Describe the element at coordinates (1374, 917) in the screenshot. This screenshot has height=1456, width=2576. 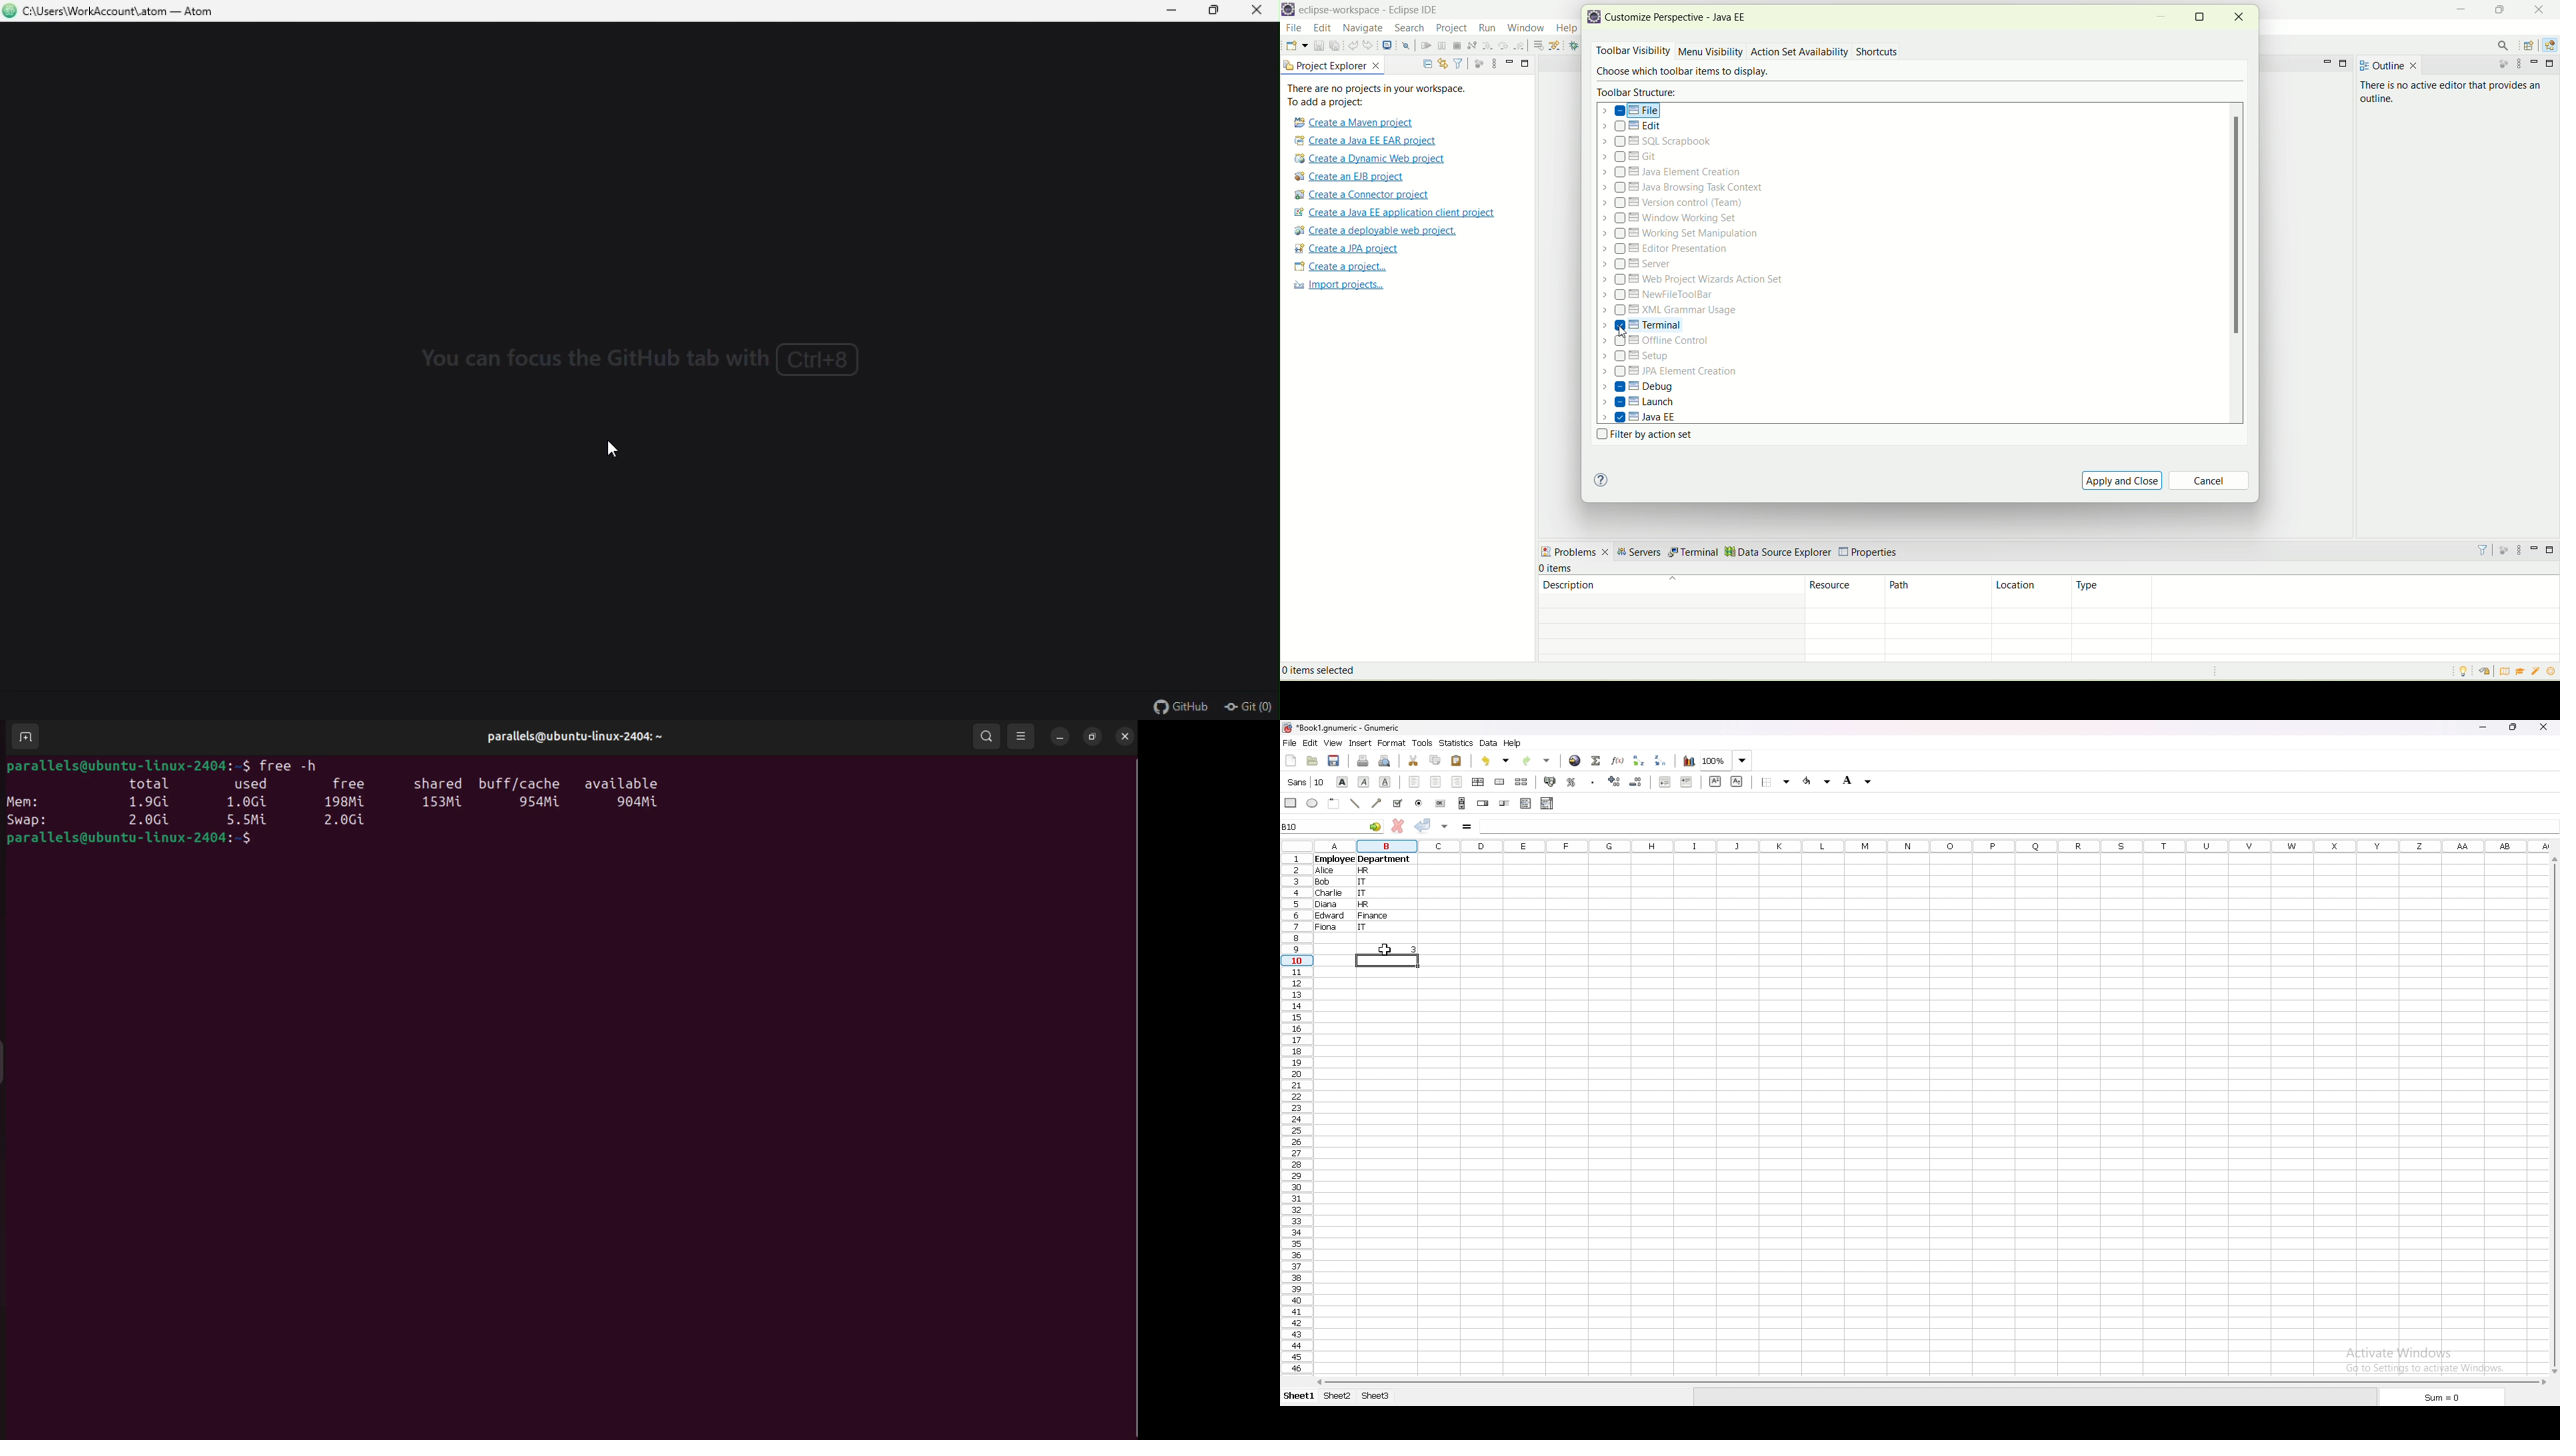
I see `Finance` at that location.